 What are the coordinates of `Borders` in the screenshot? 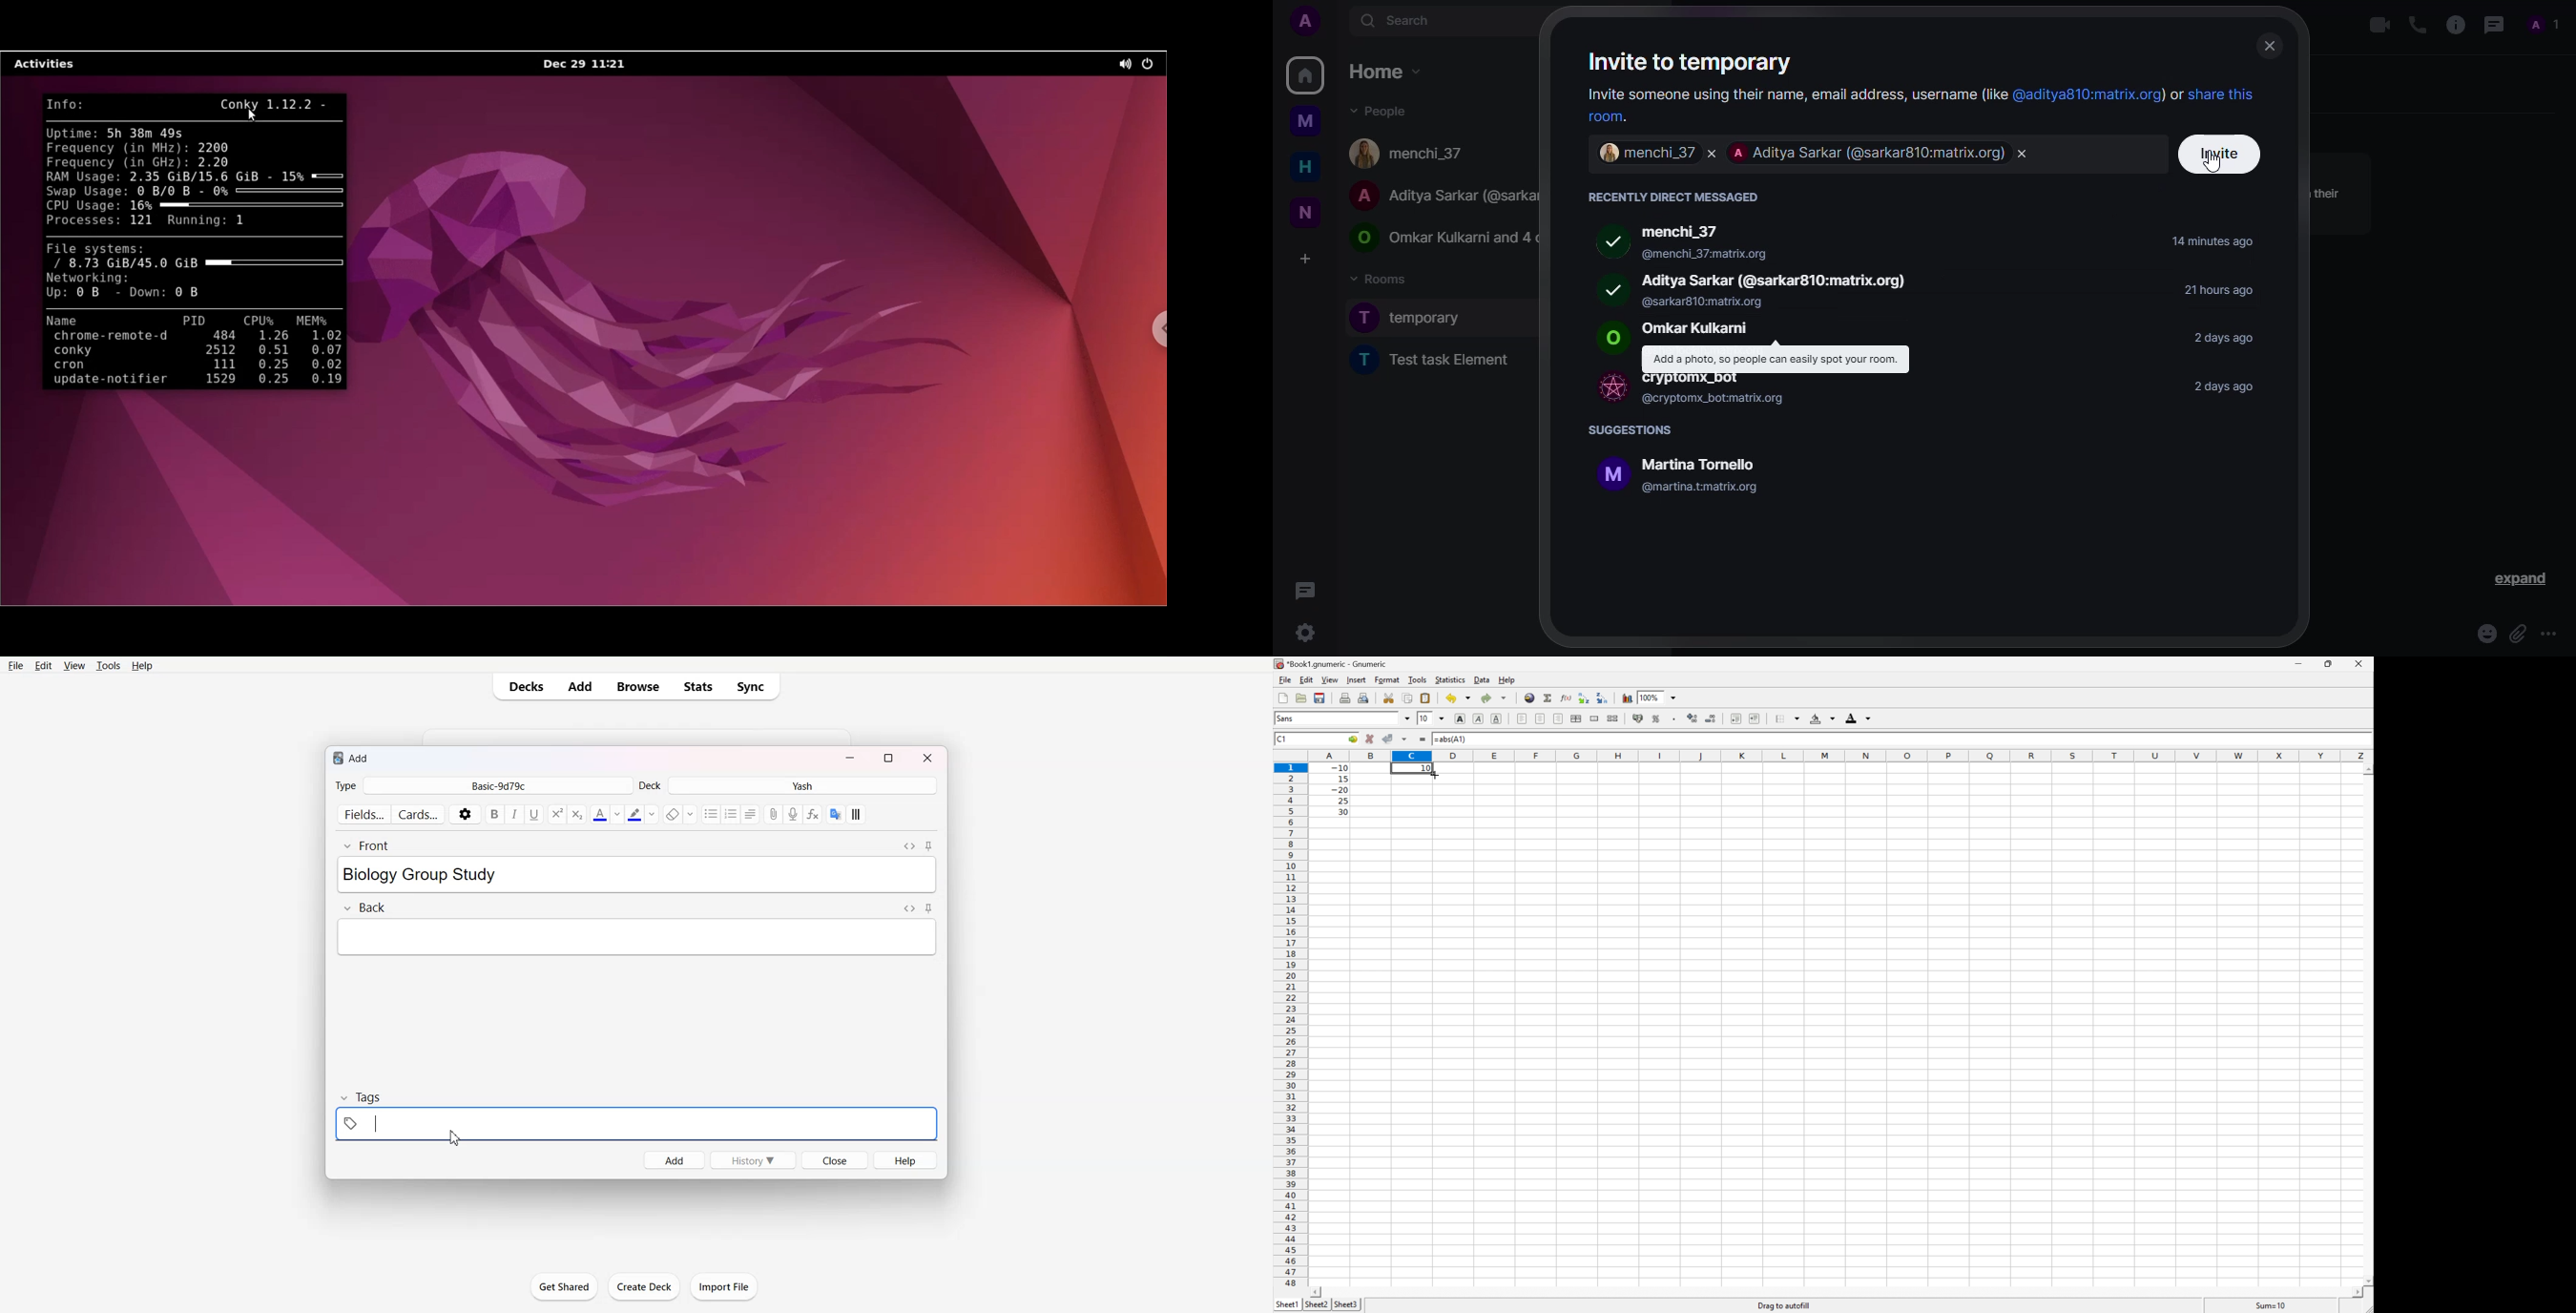 It's located at (1778, 718).